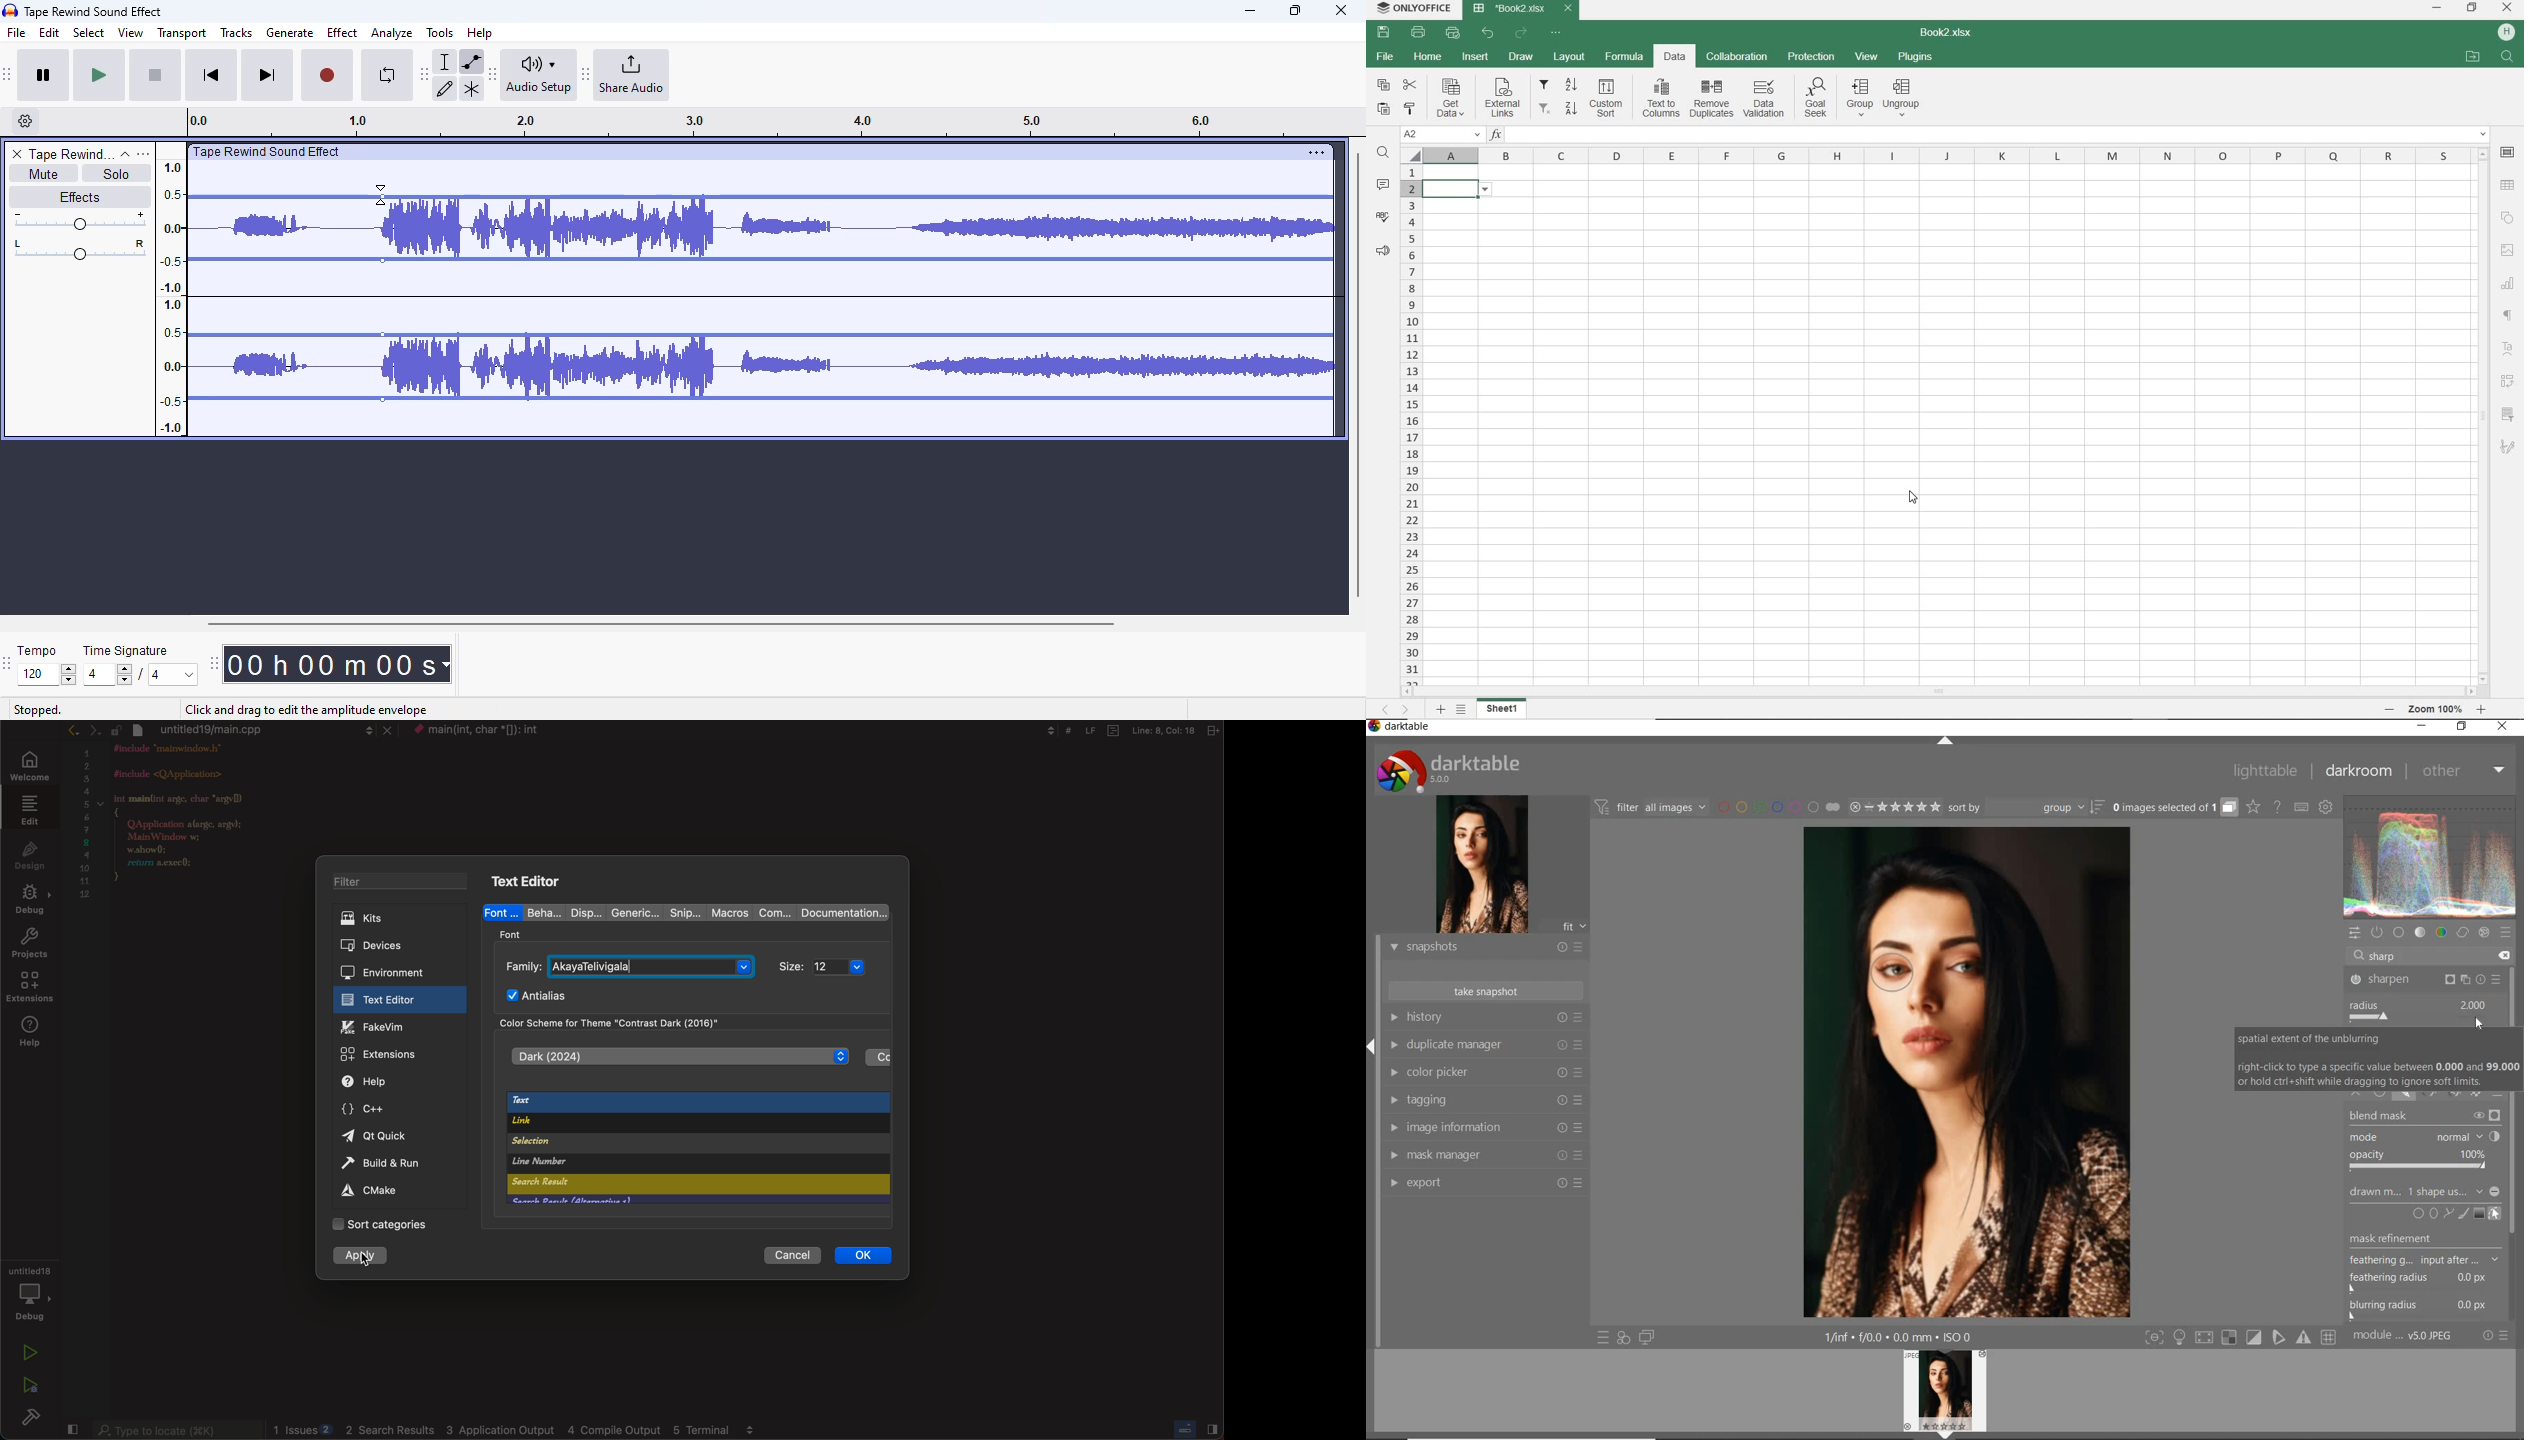 The height and width of the screenshot is (1456, 2548). I want to click on close, so click(1341, 10).